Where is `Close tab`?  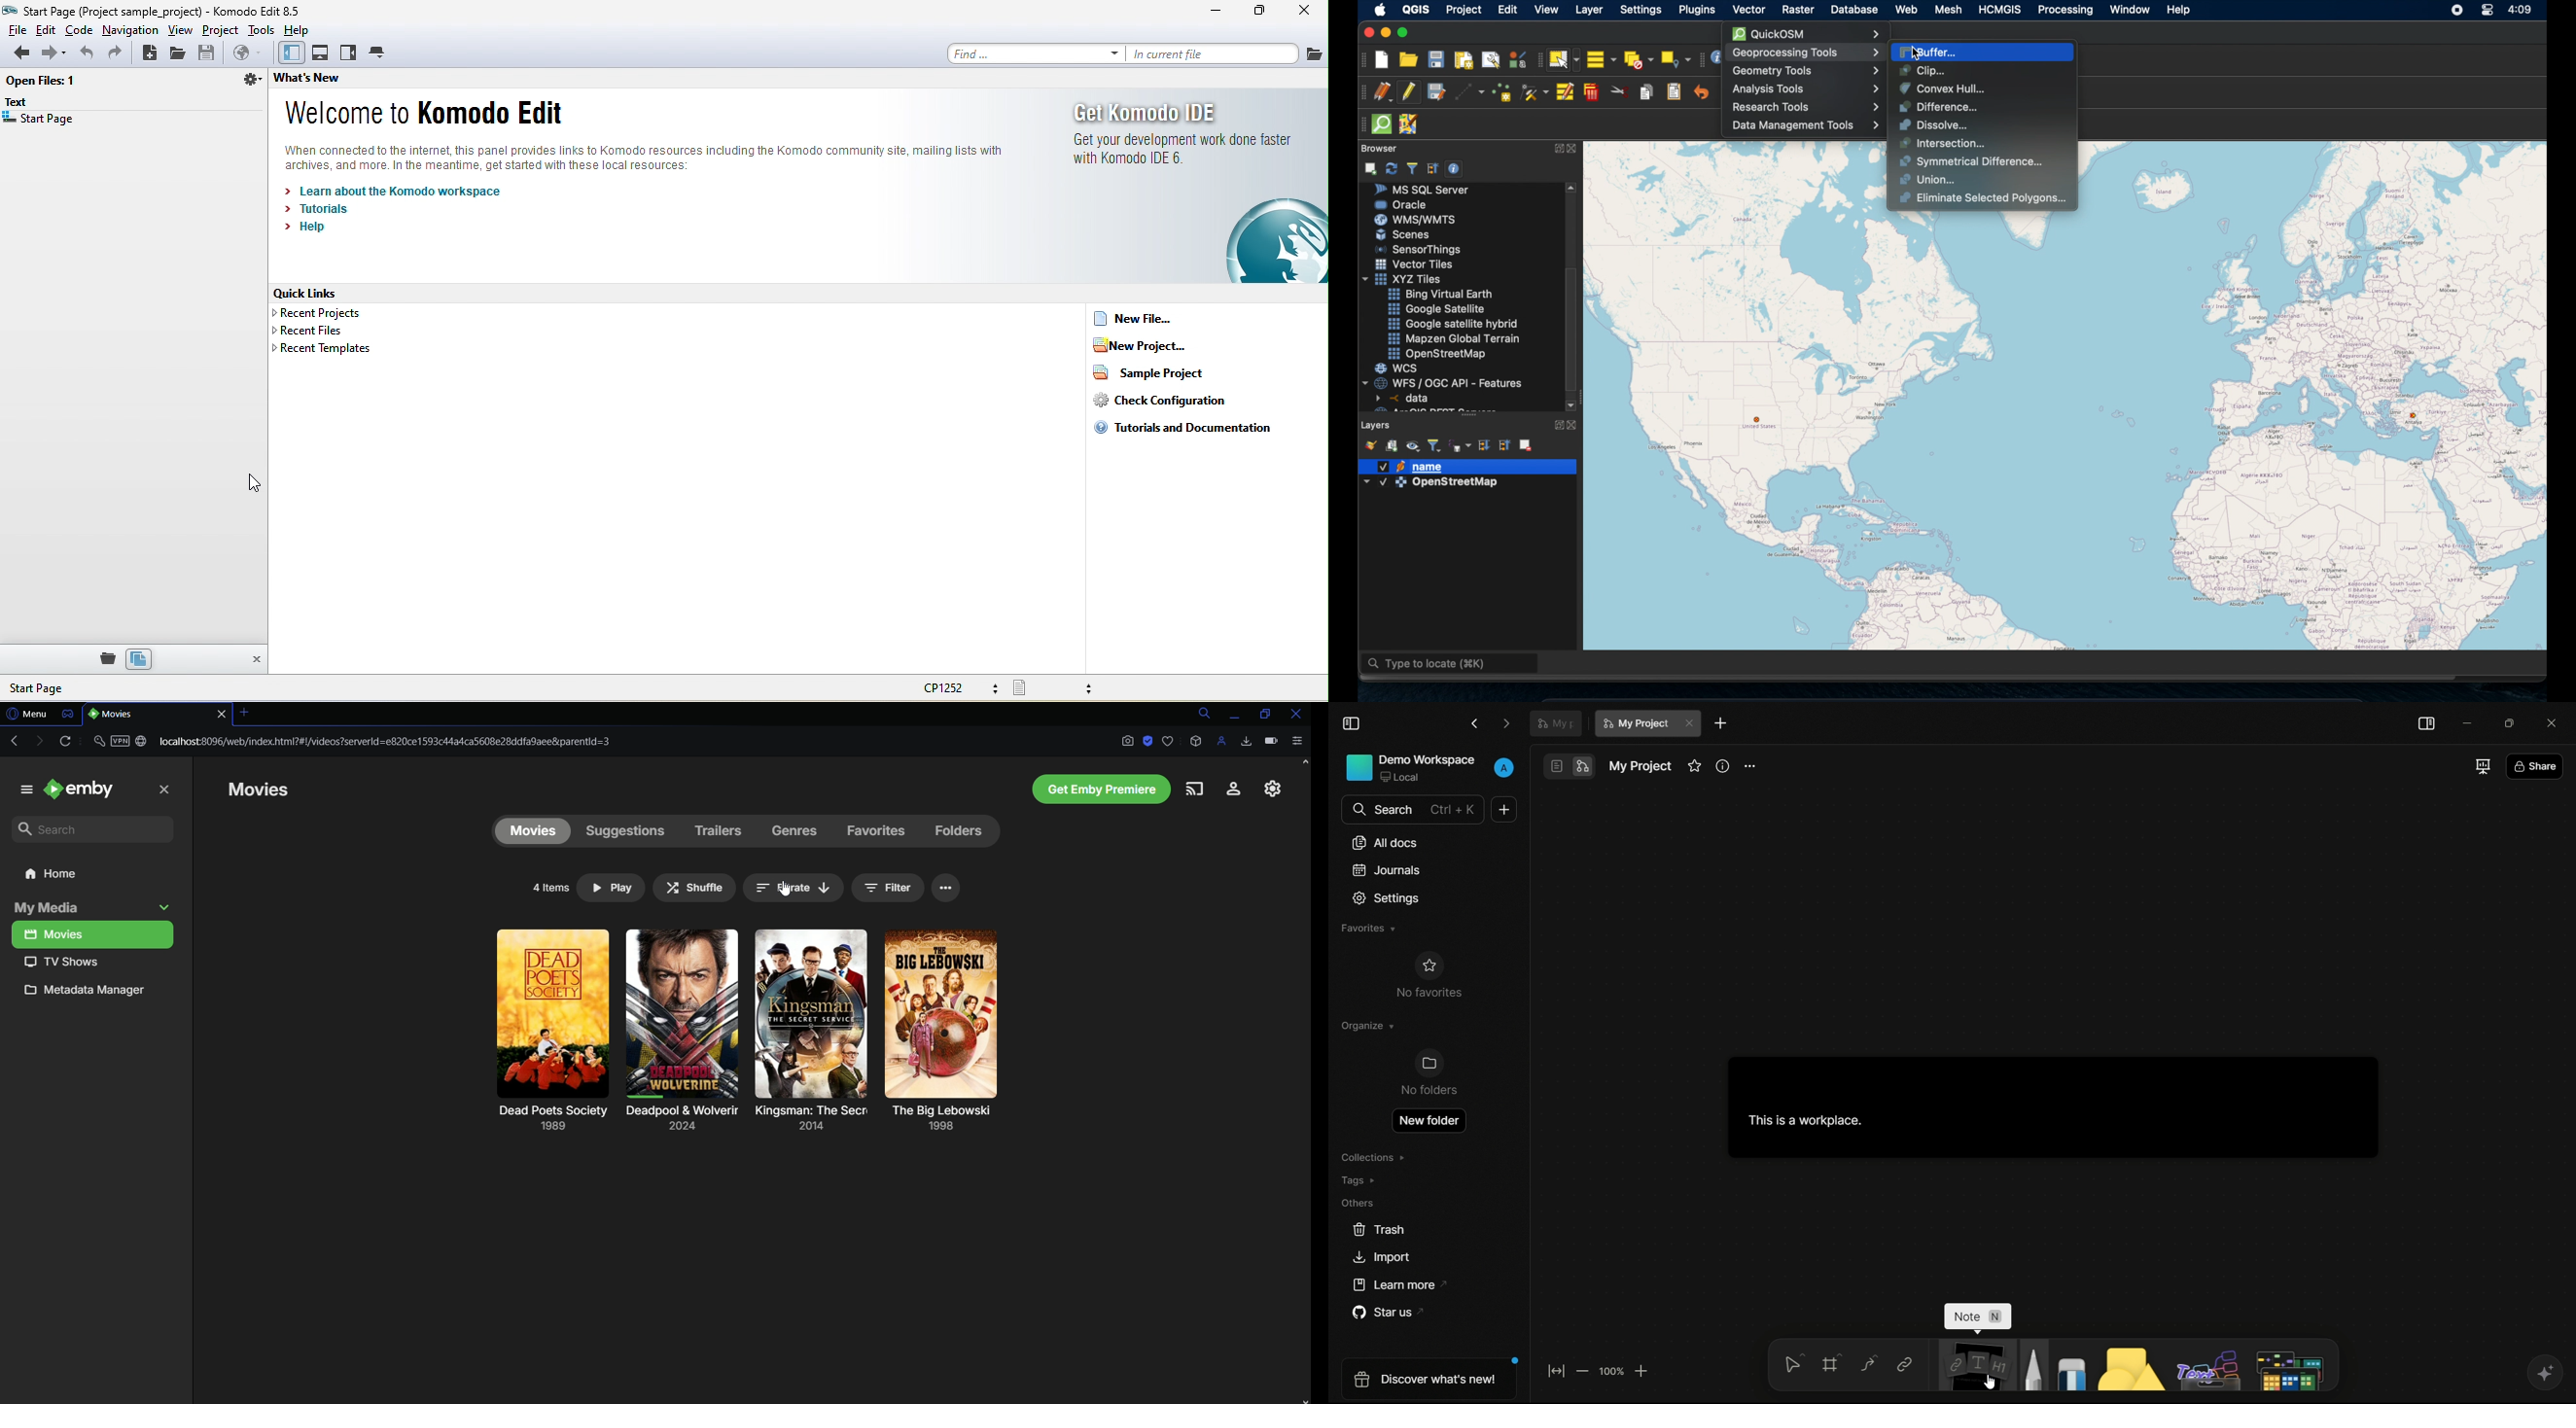
Close tab is located at coordinates (245, 714).